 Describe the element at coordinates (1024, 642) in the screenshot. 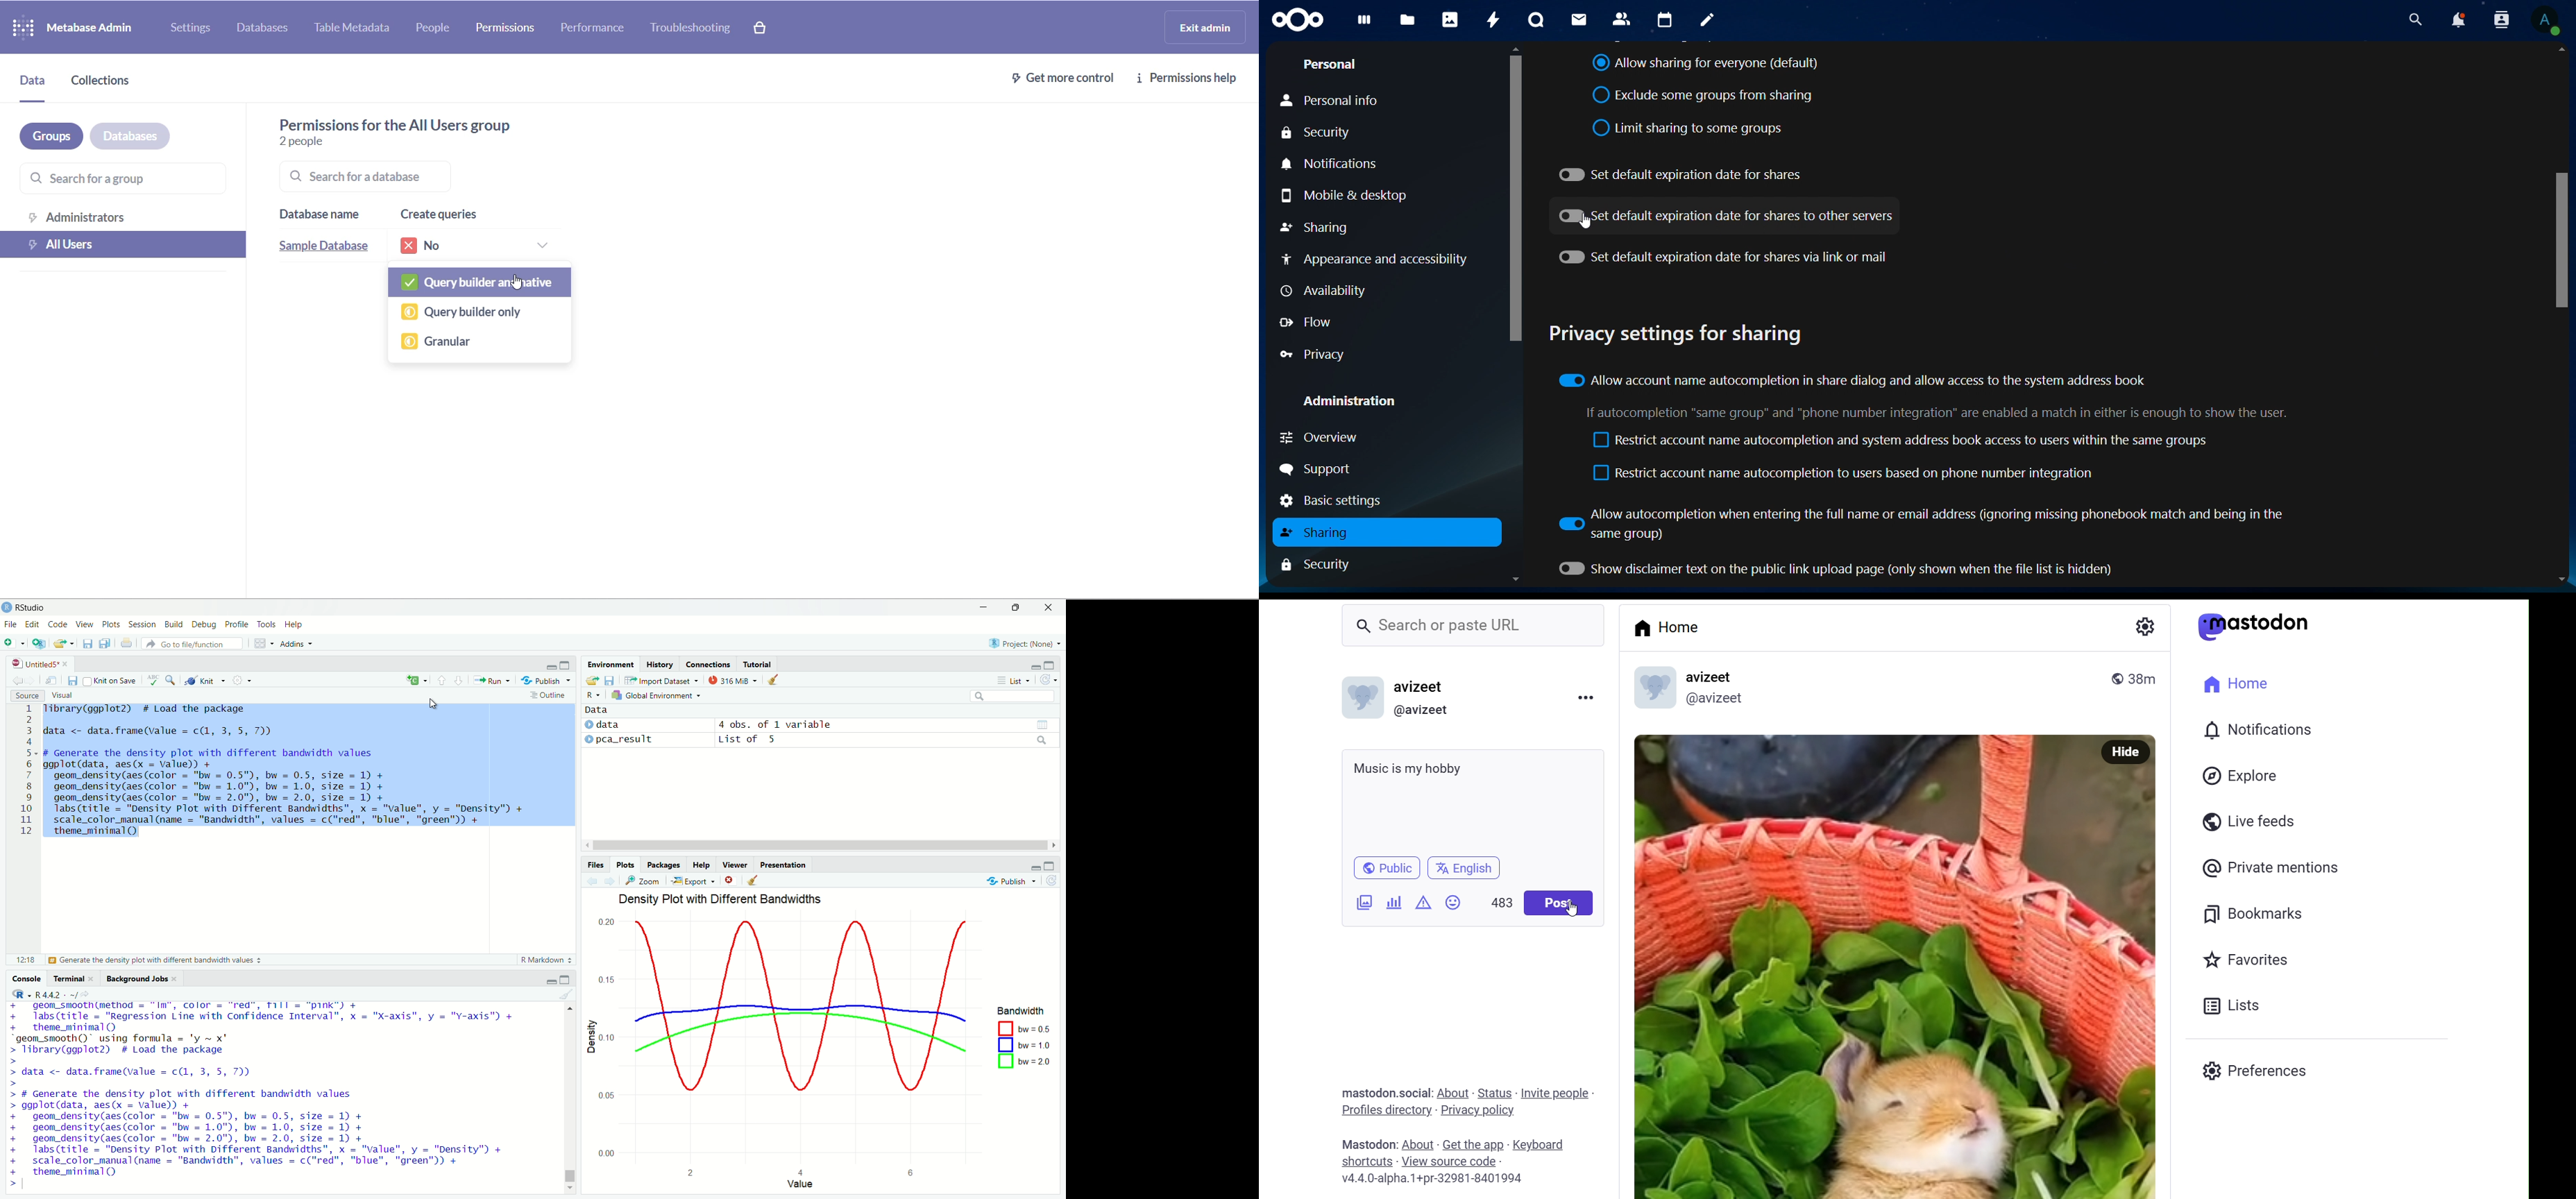

I see `Project: (None)` at that location.